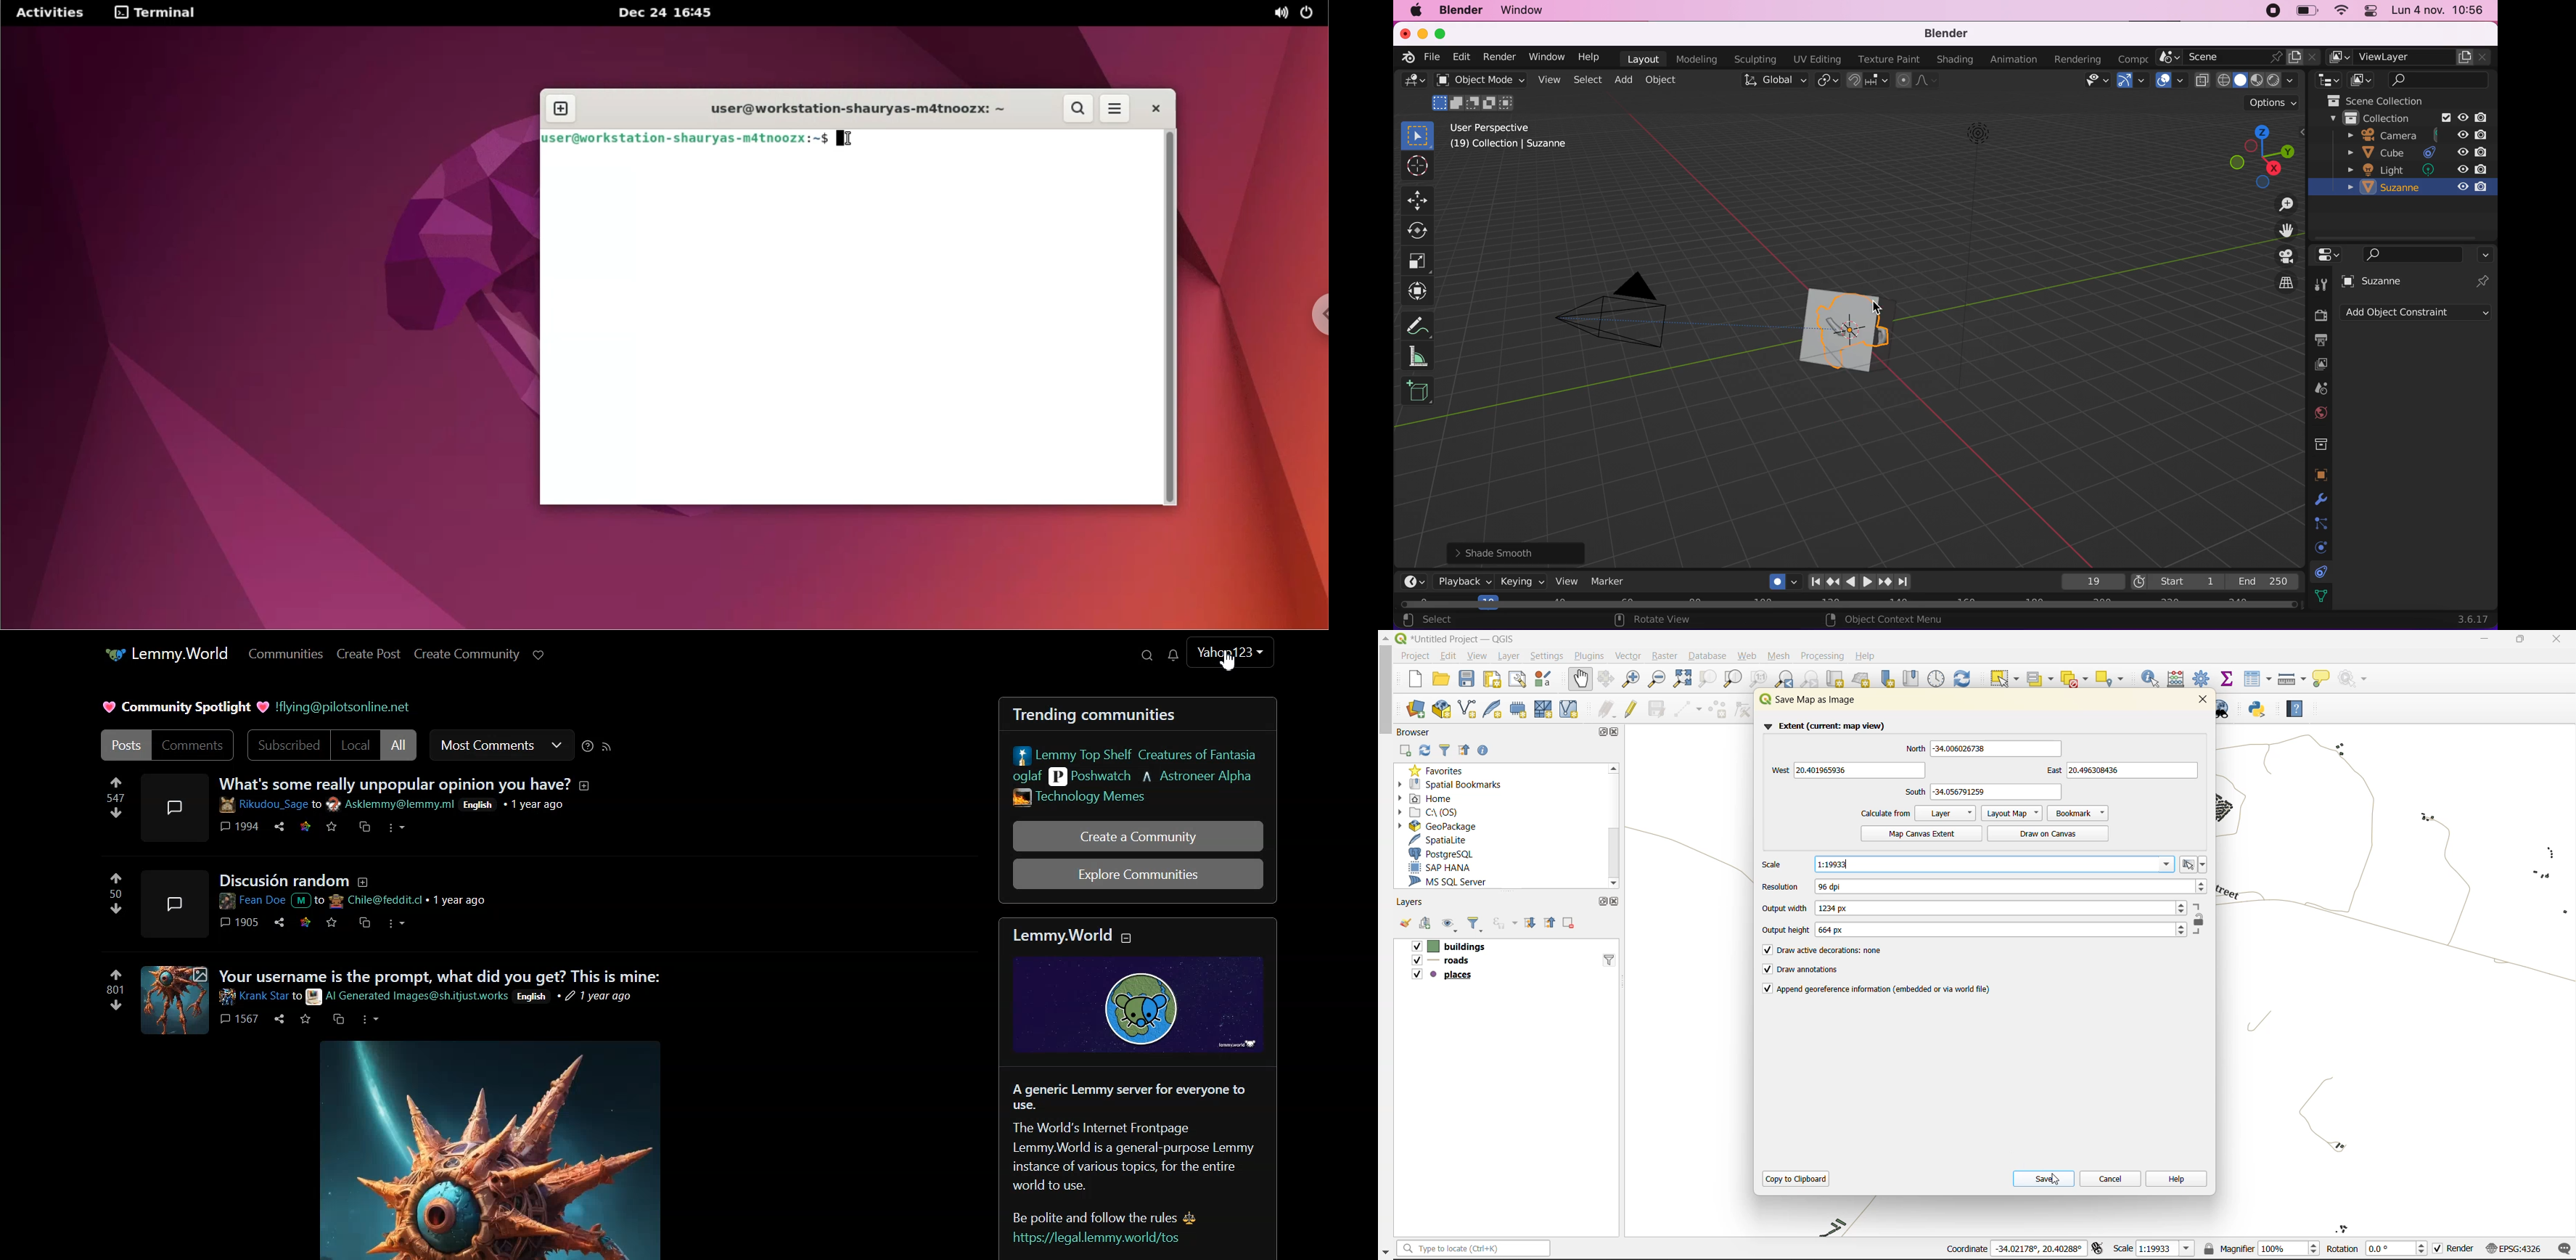 This screenshot has width=2576, height=1260. What do you see at coordinates (2078, 57) in the screenshot?
I see `rendering` at bounding box center [2078, 57].